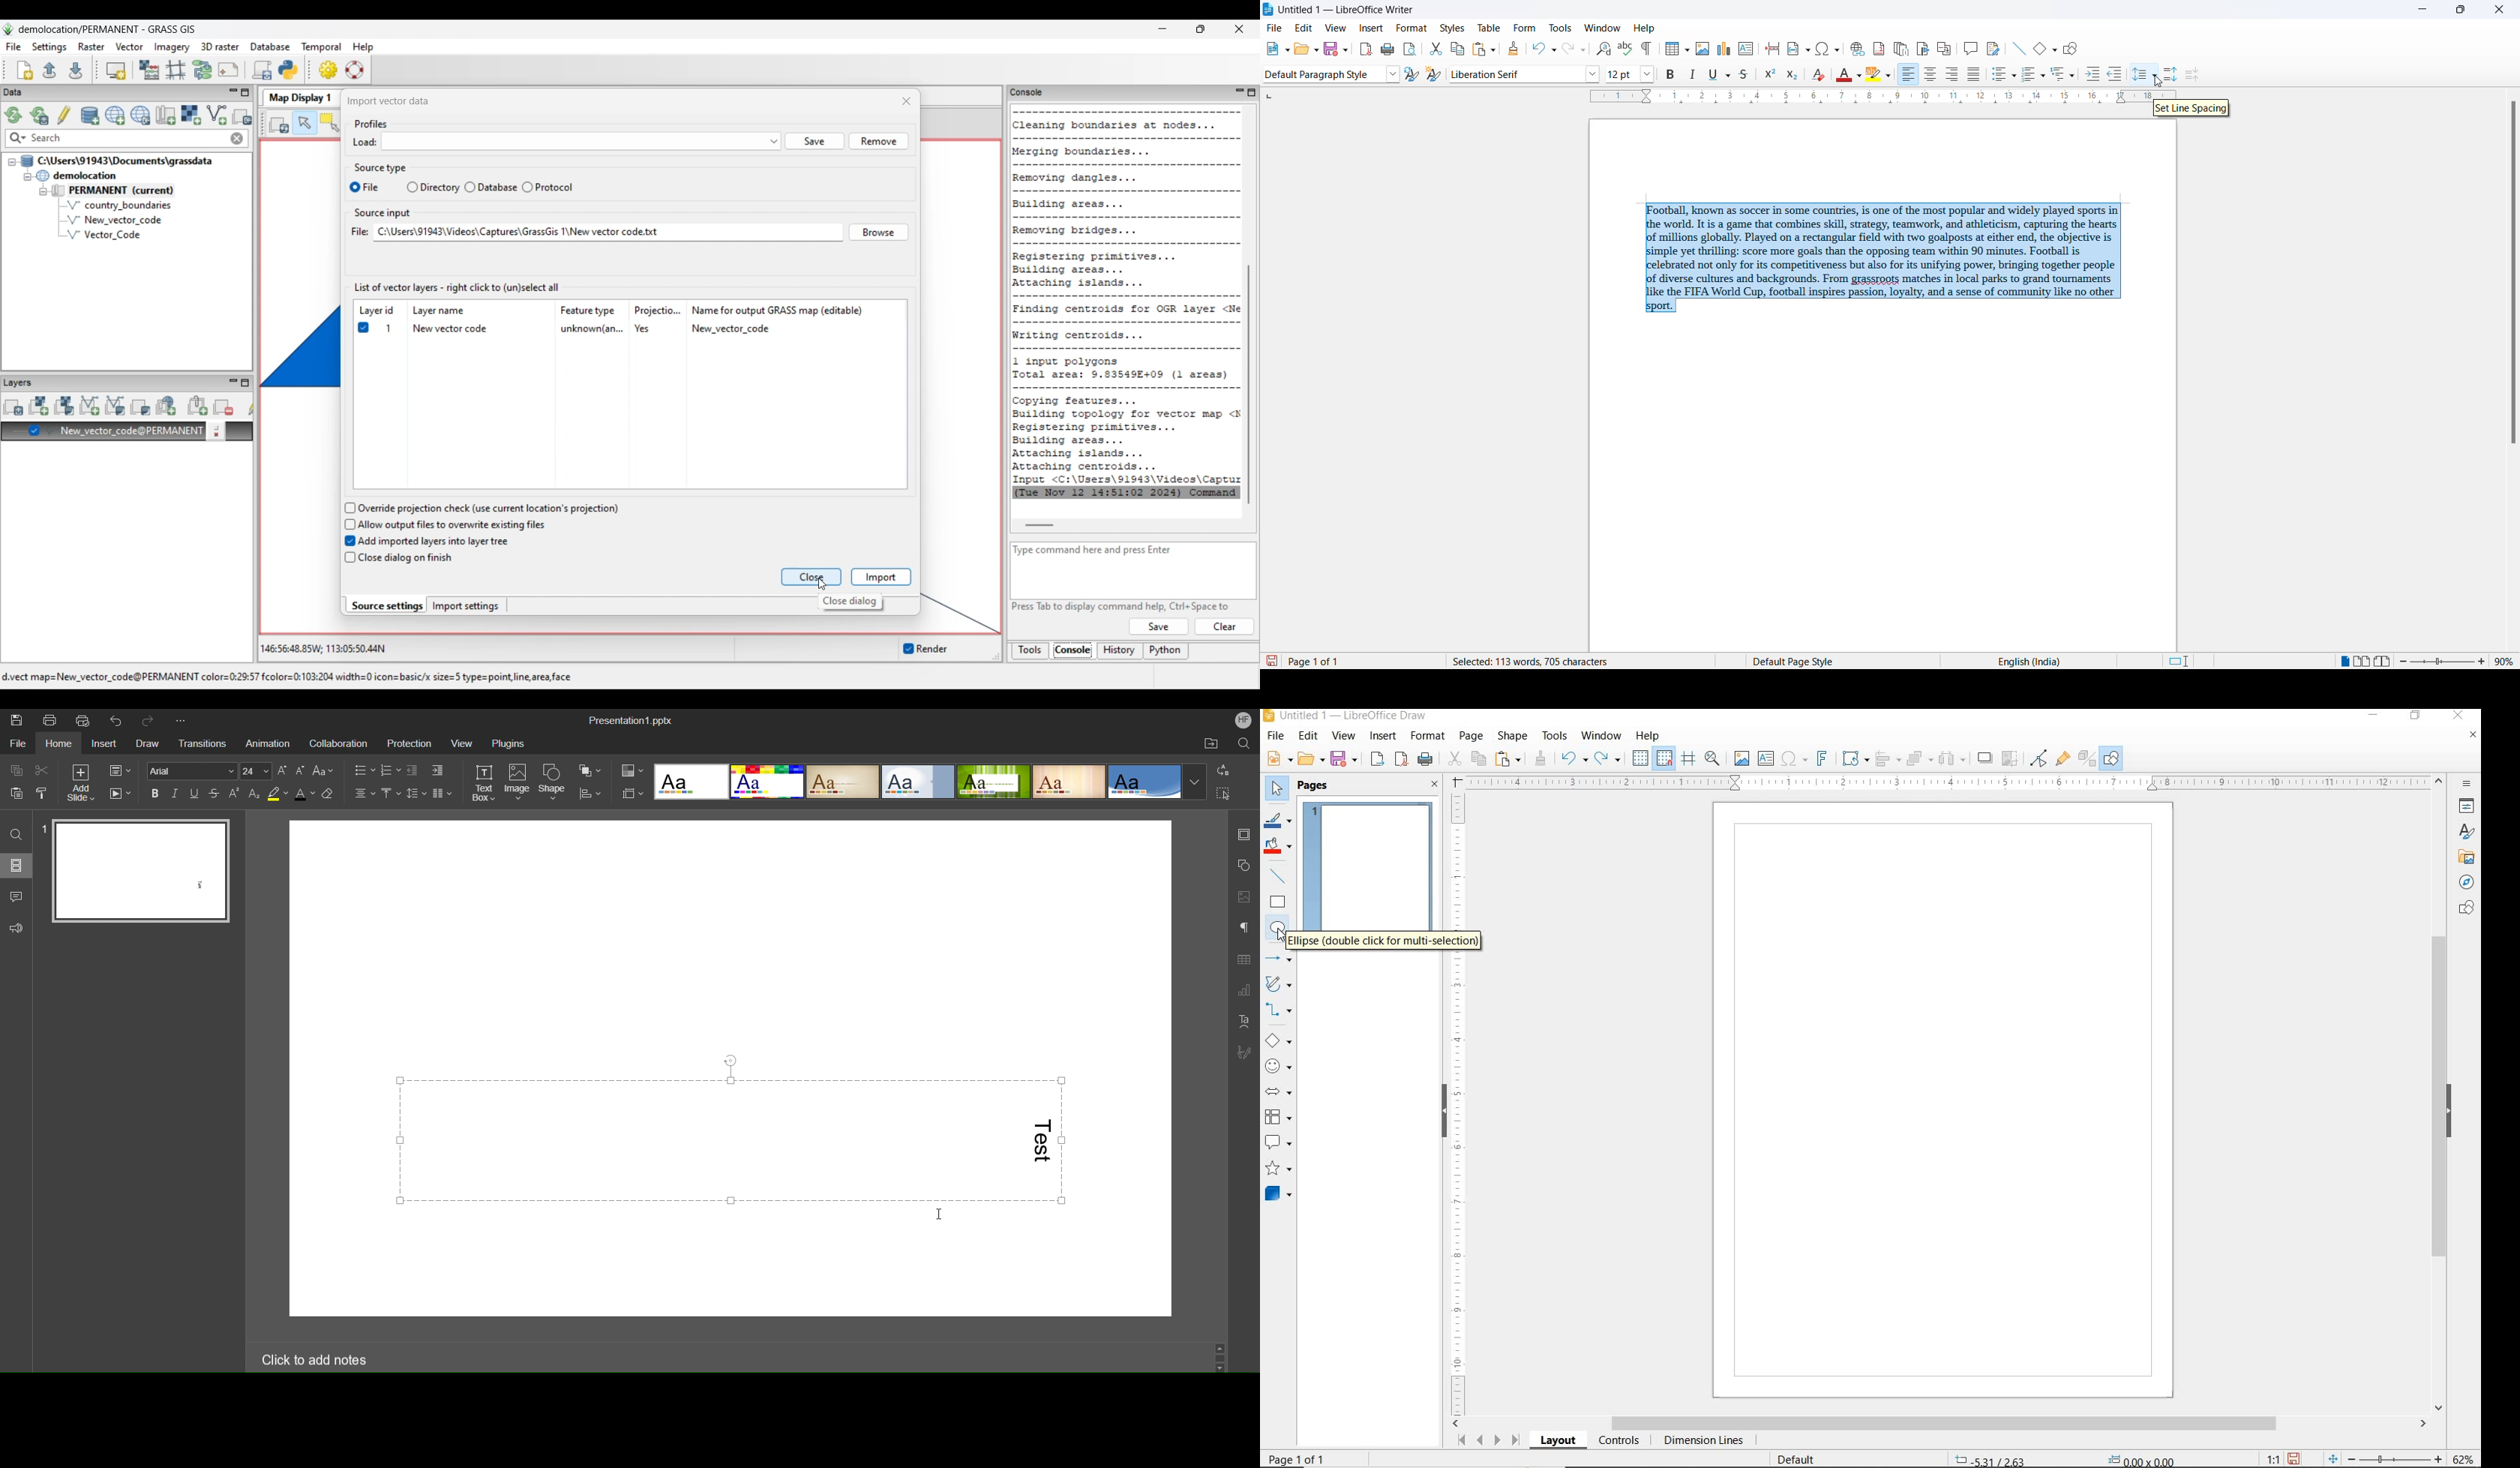  What do you see at coordinates (1244, 836) in the screenshot?
I see `Slide Settings` at bounding box center [1244, 836].